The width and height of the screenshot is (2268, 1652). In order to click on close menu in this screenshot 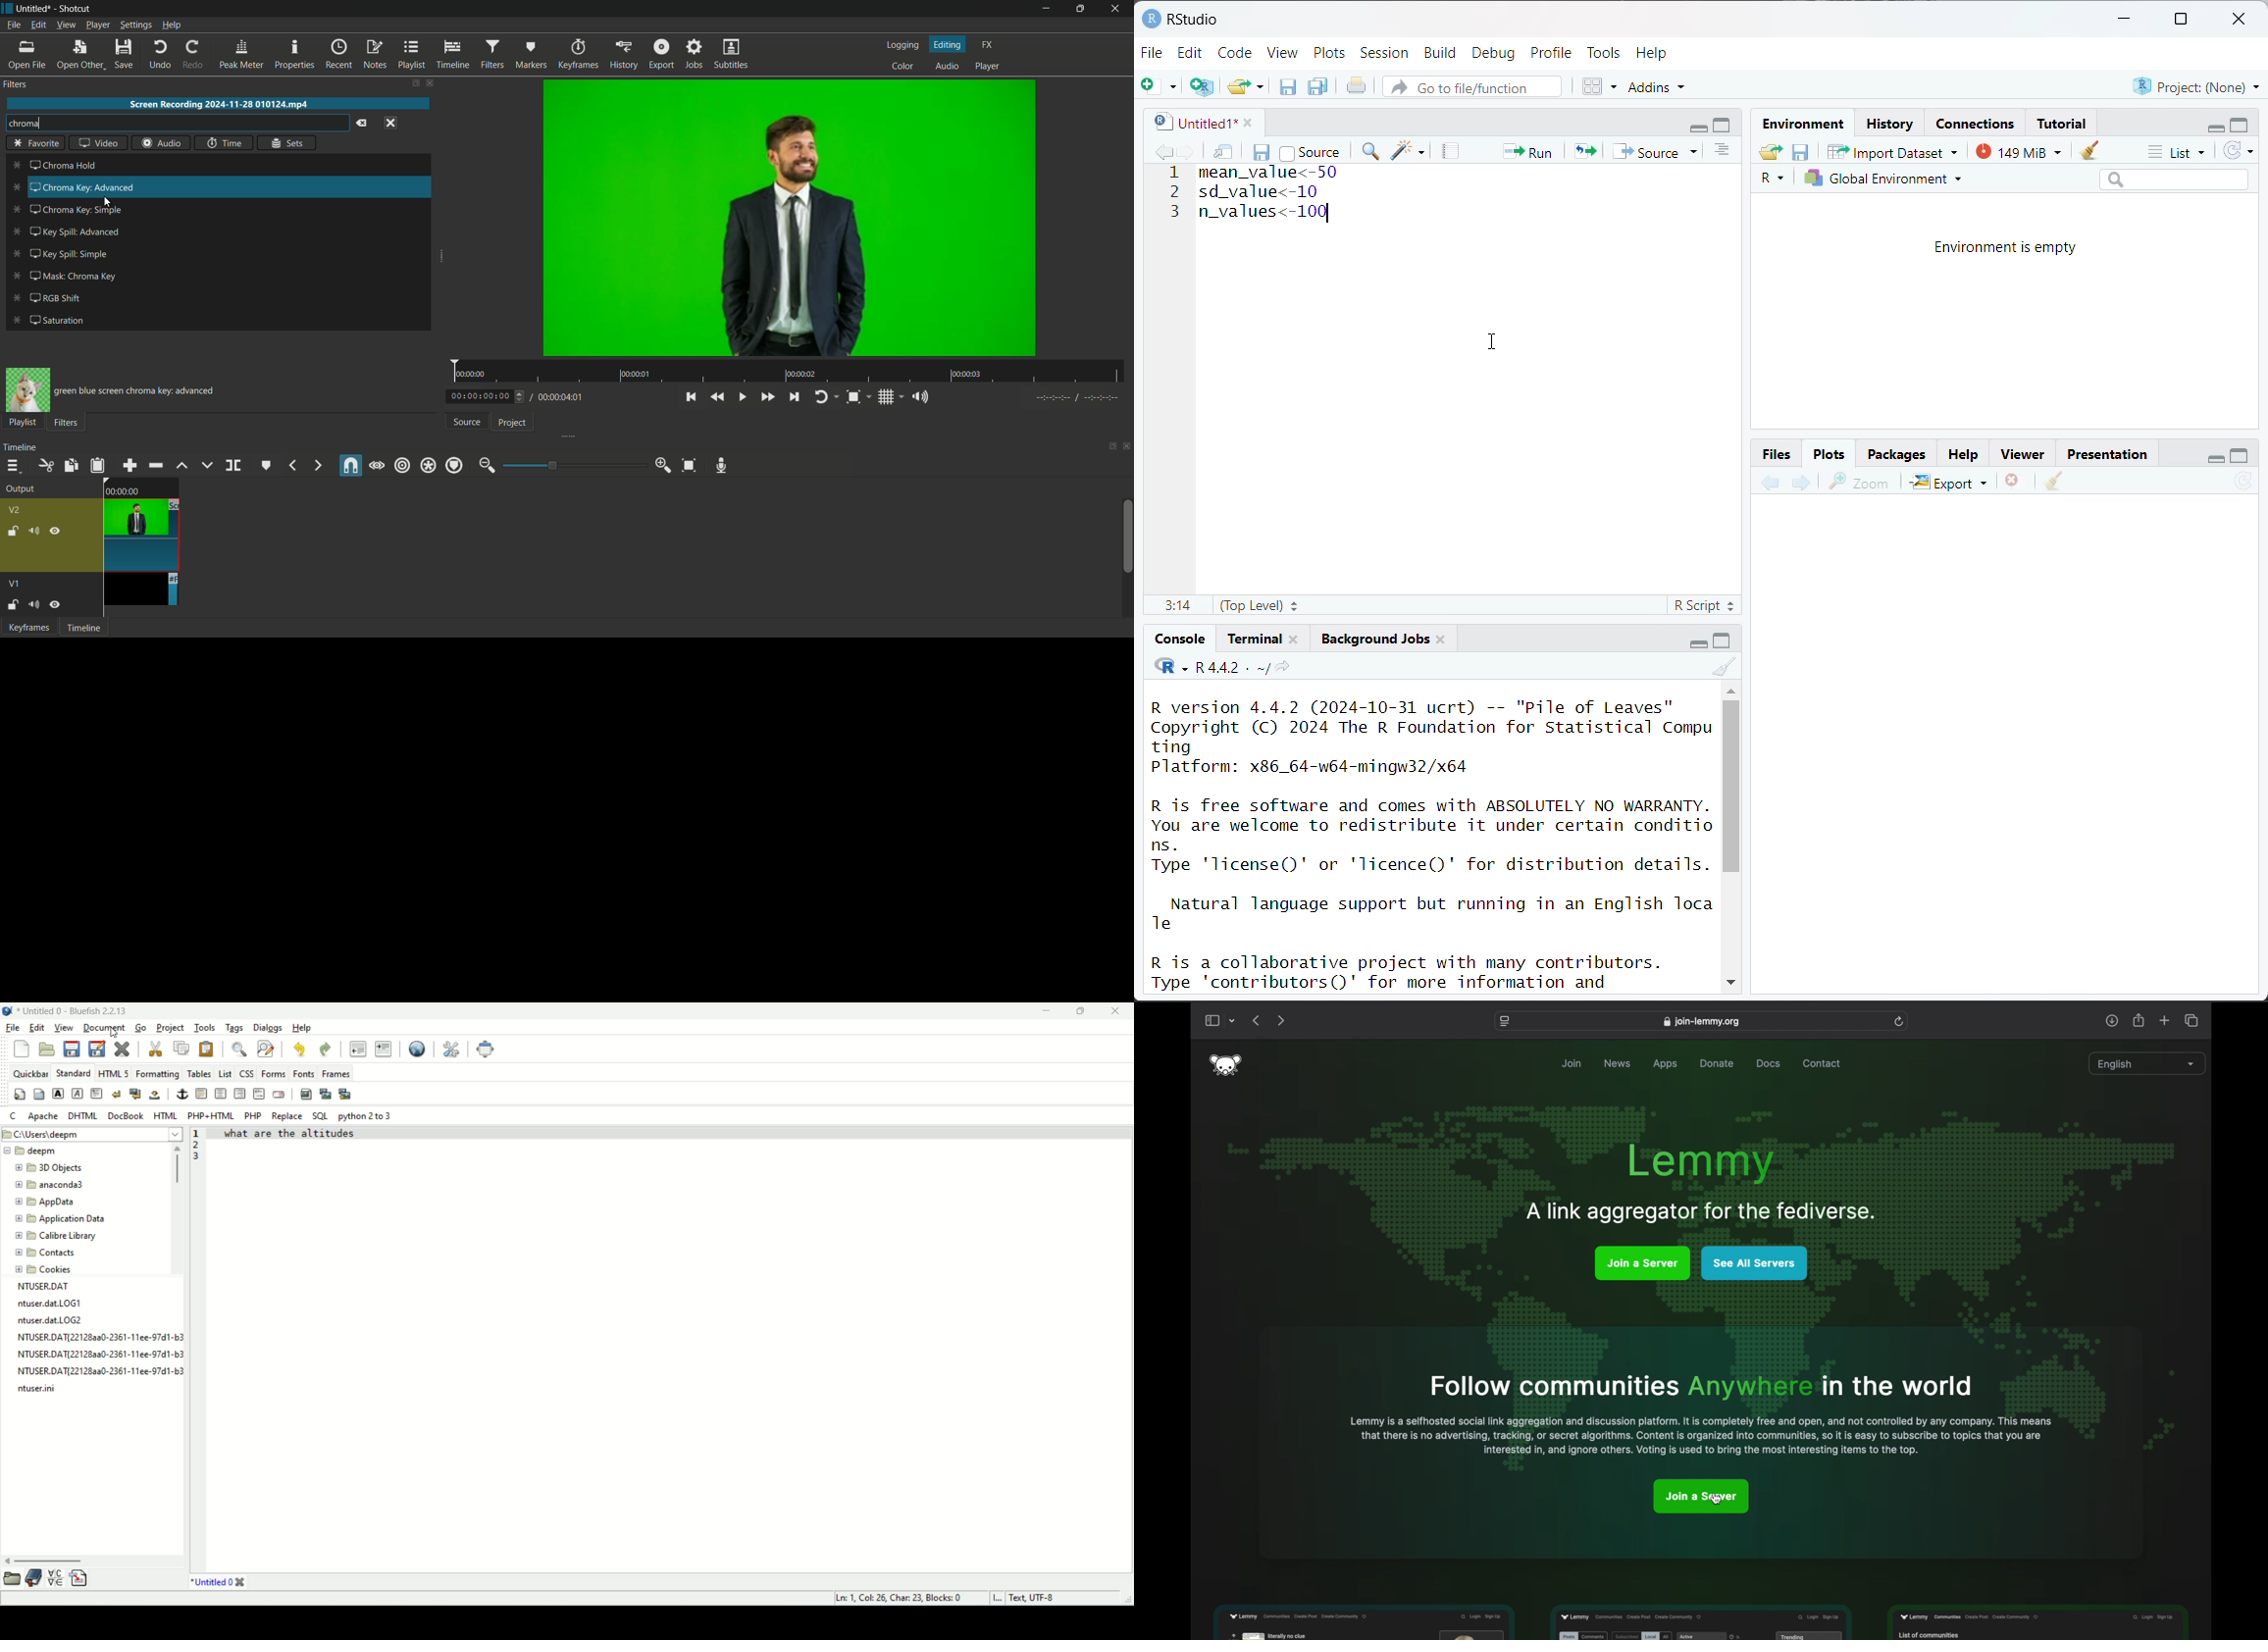, I will do `click(390, 123)`.